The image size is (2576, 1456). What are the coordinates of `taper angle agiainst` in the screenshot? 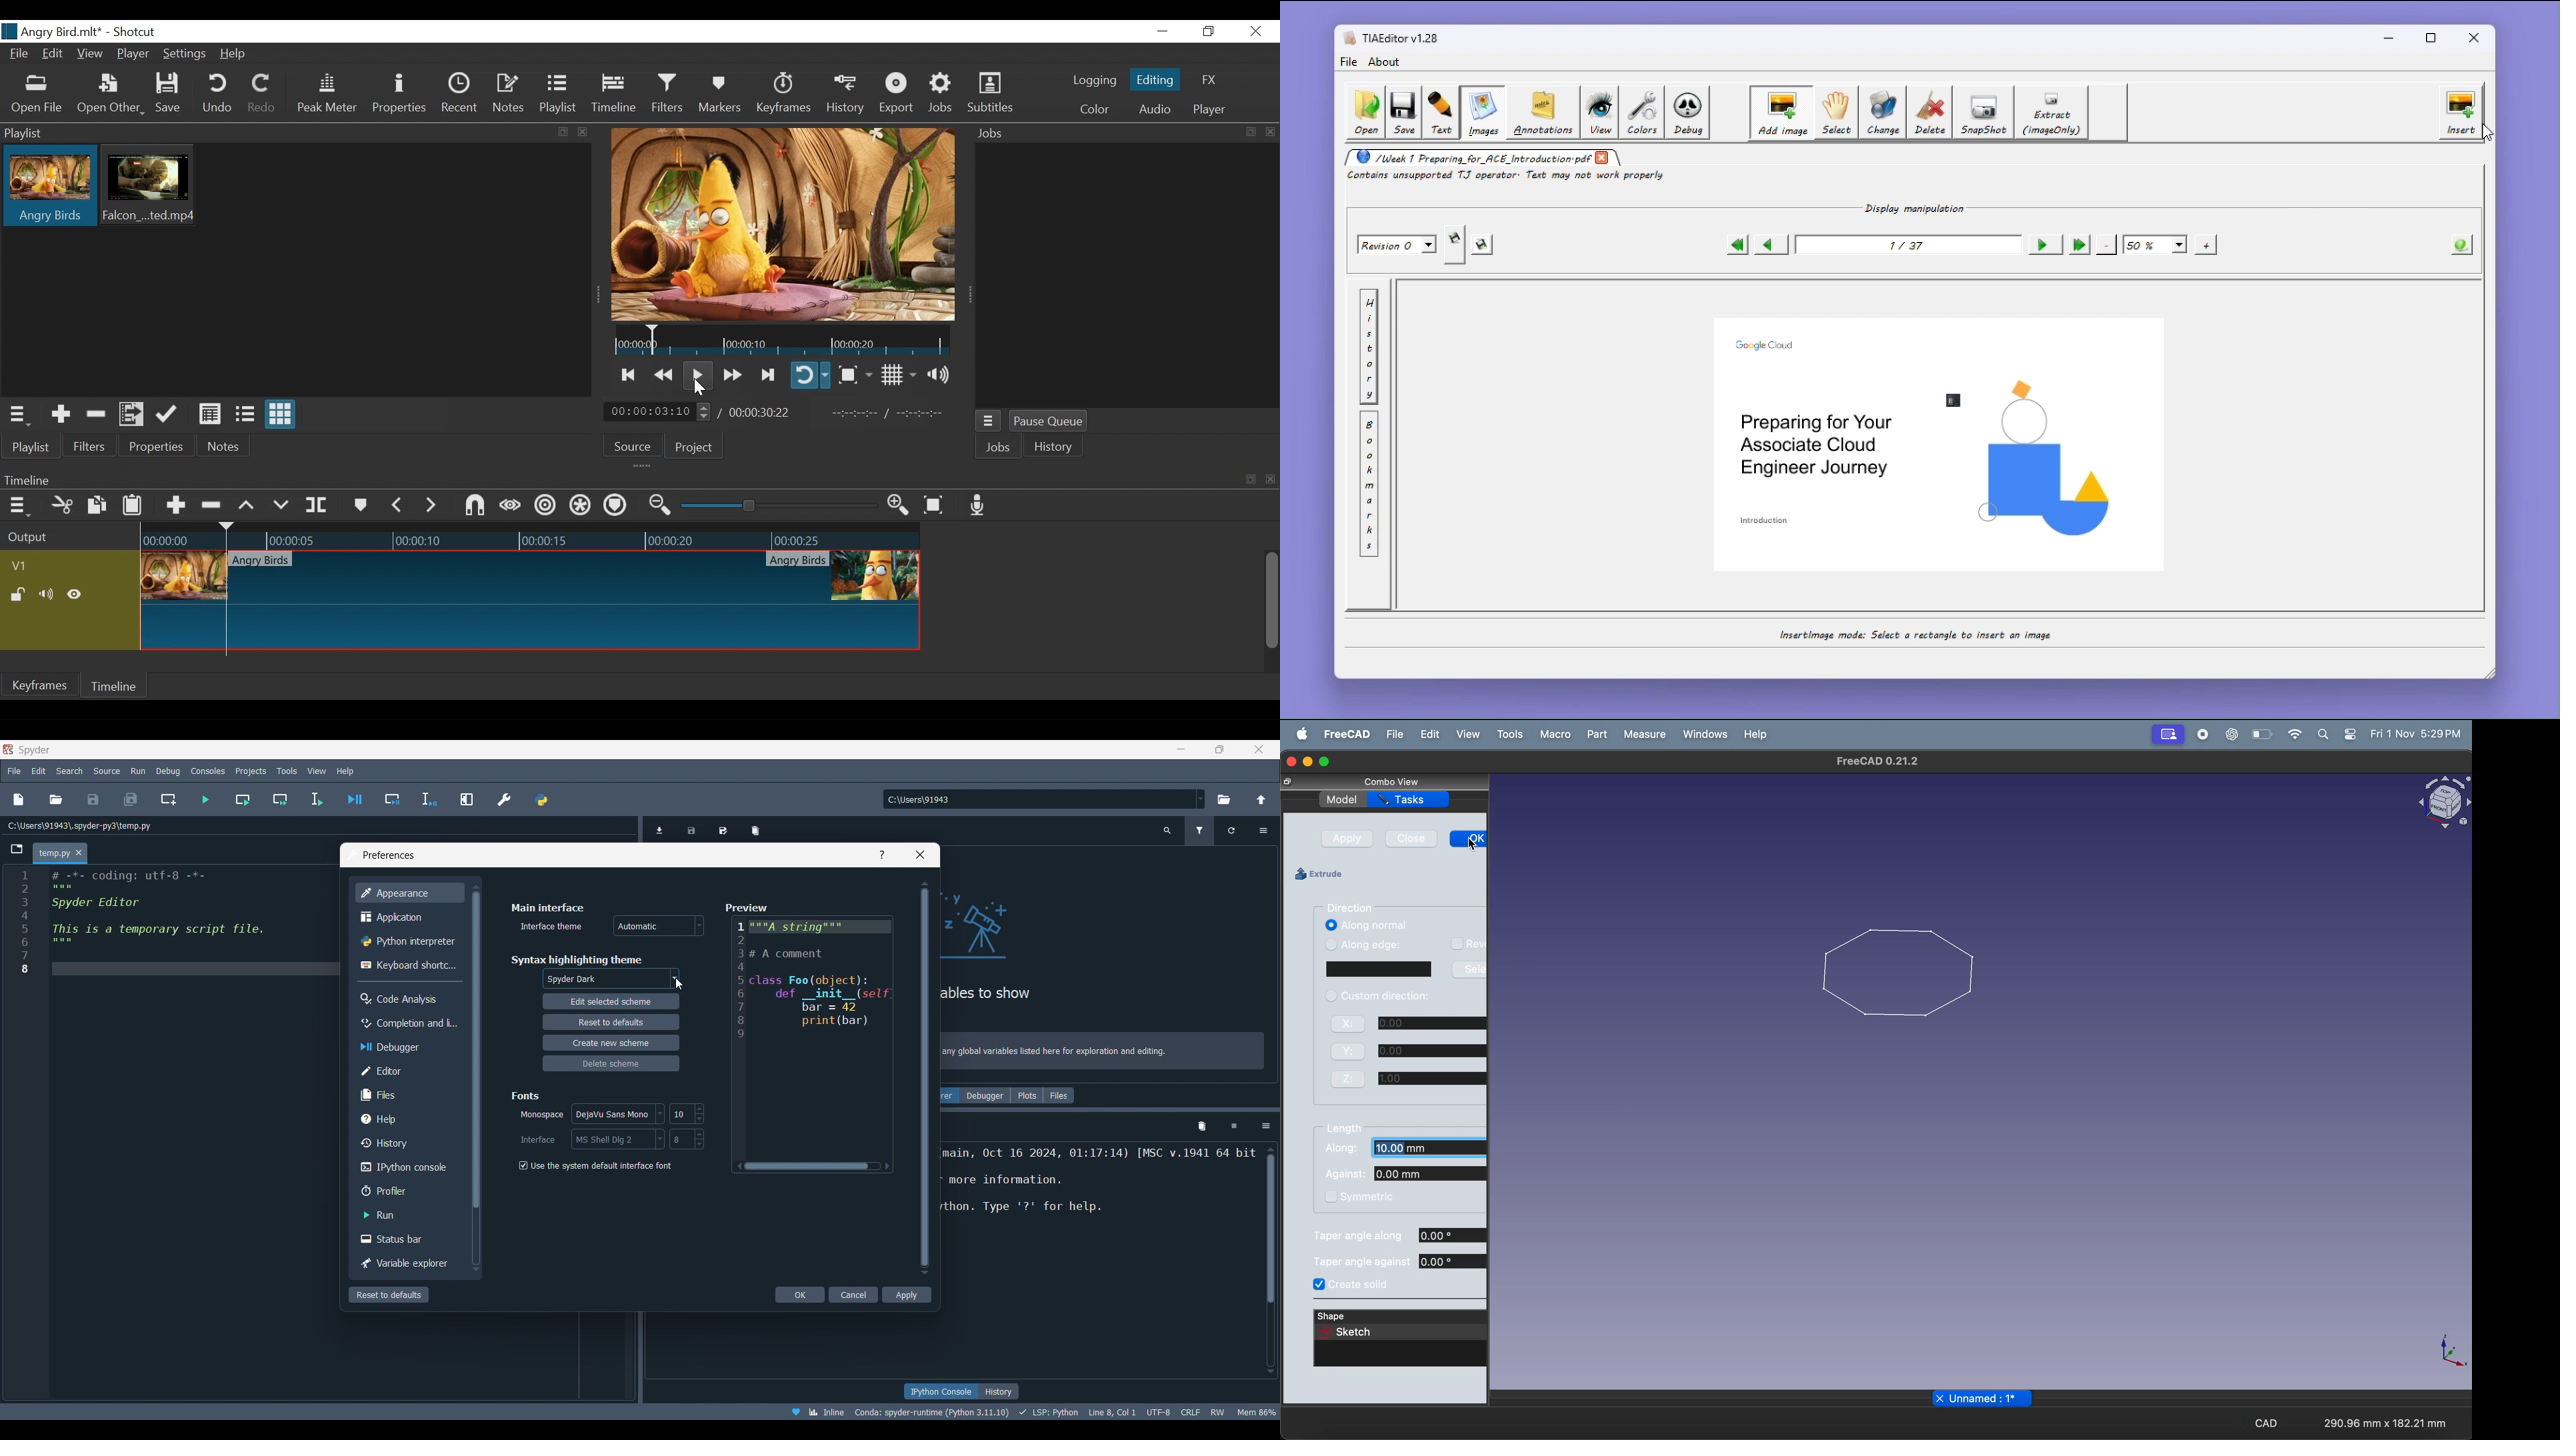 It's located at (1392, 1264).